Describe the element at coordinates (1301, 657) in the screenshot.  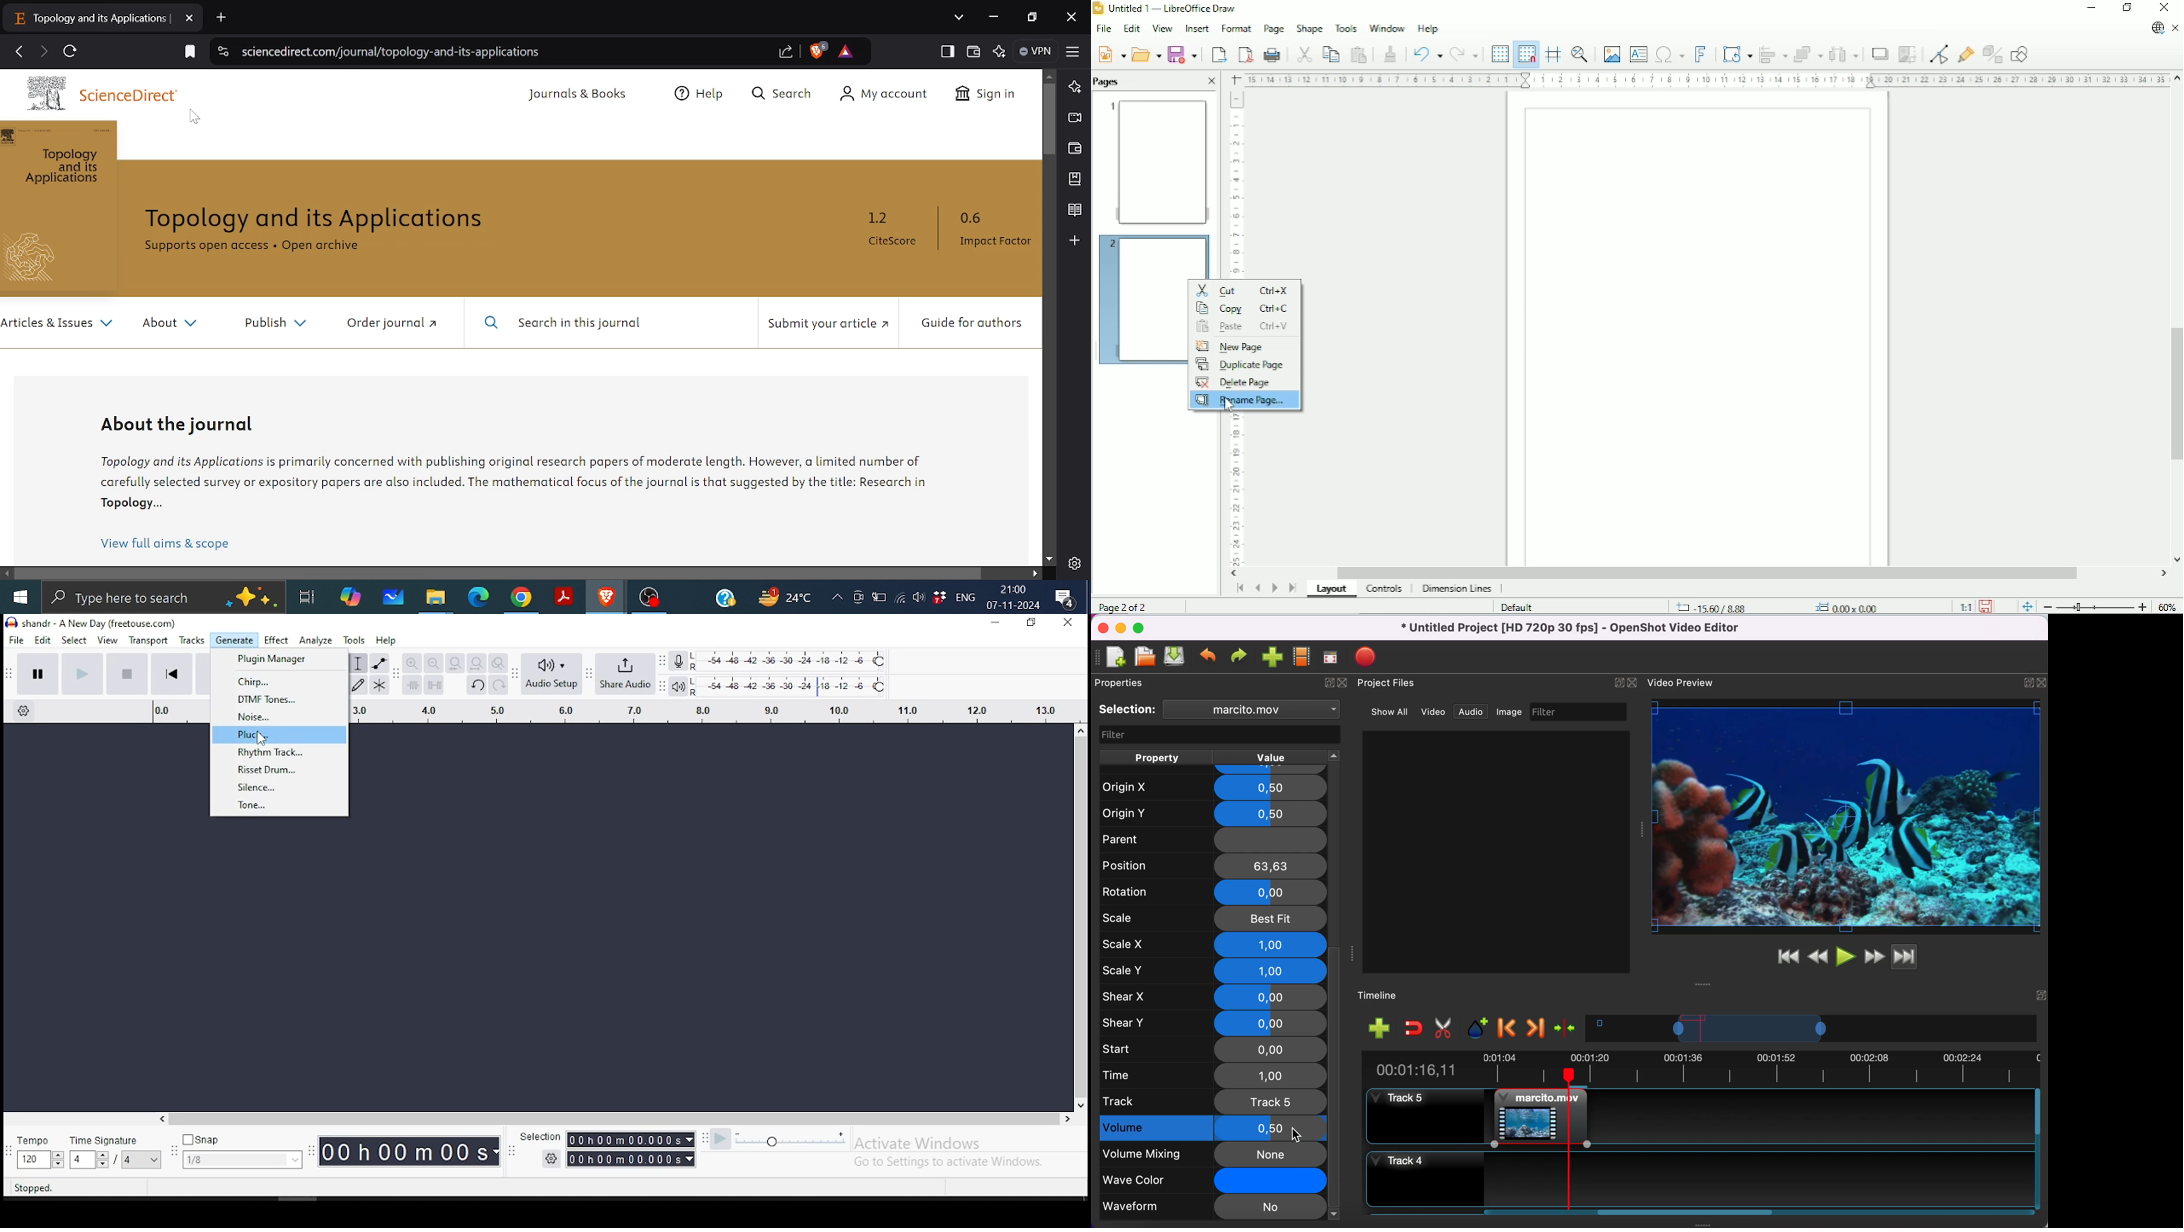
I see `choose profile` at that location.